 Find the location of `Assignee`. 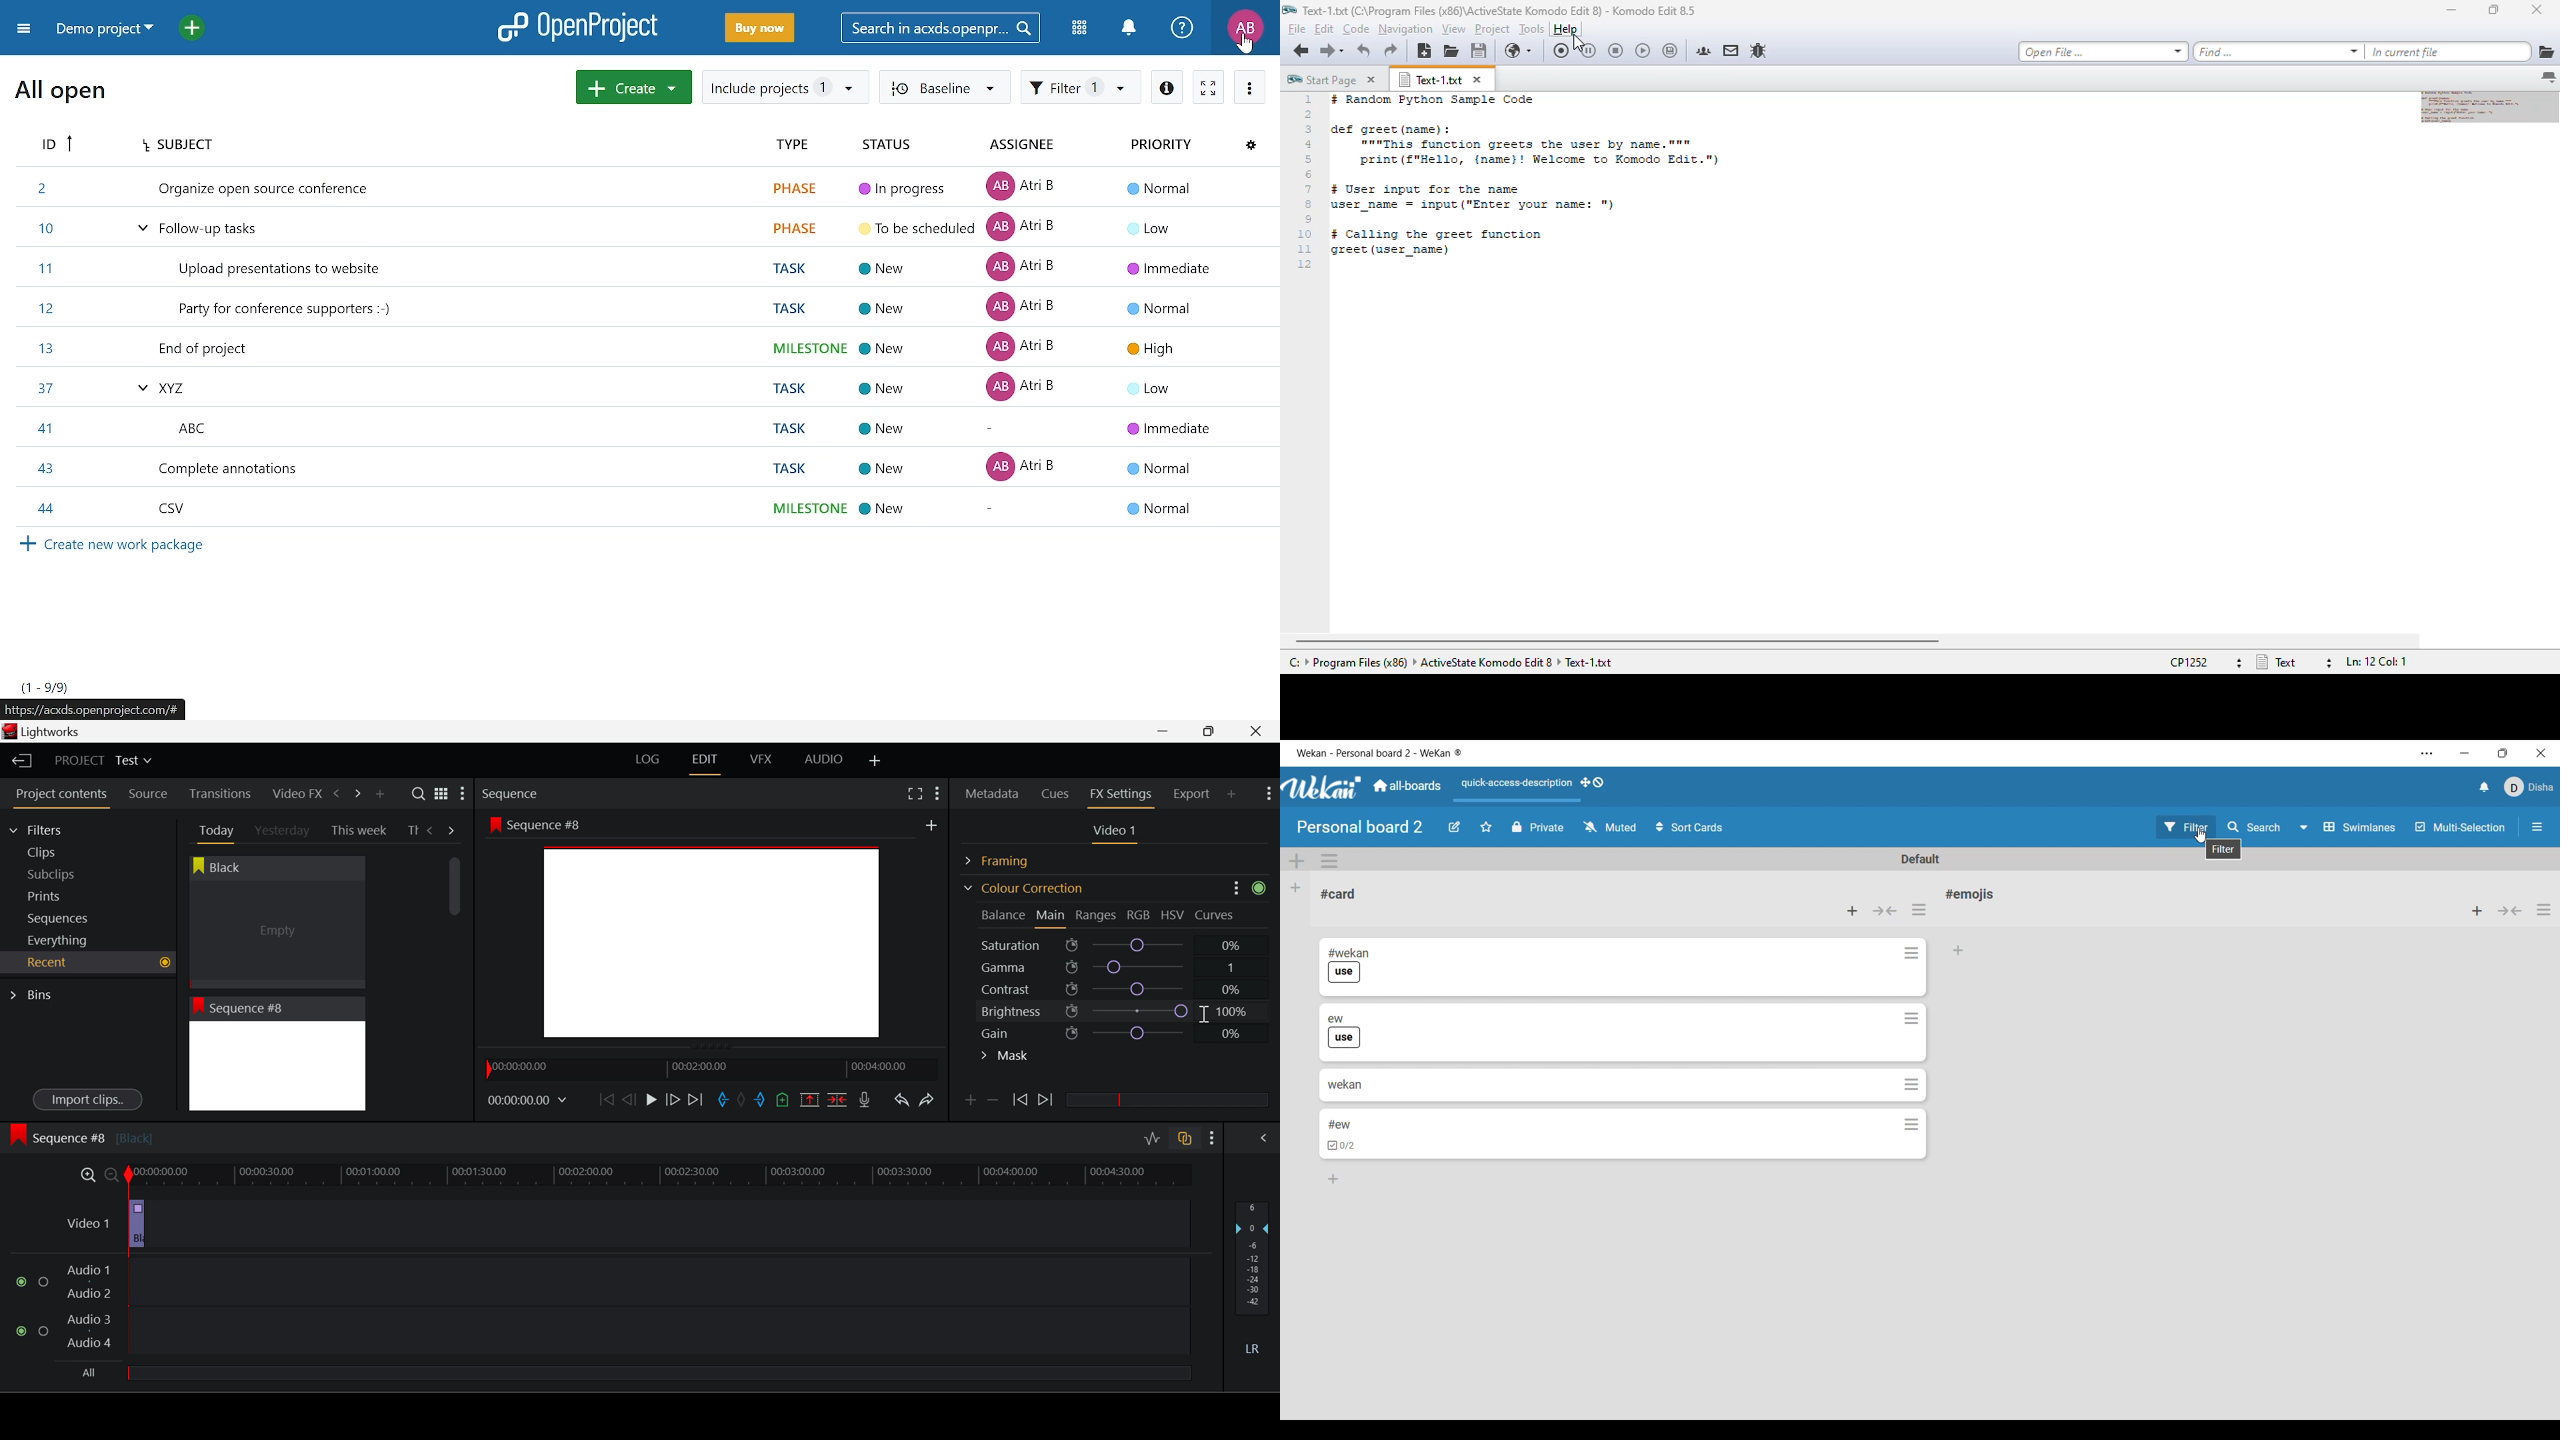

Assignee is located at coordinates (1029, 145).